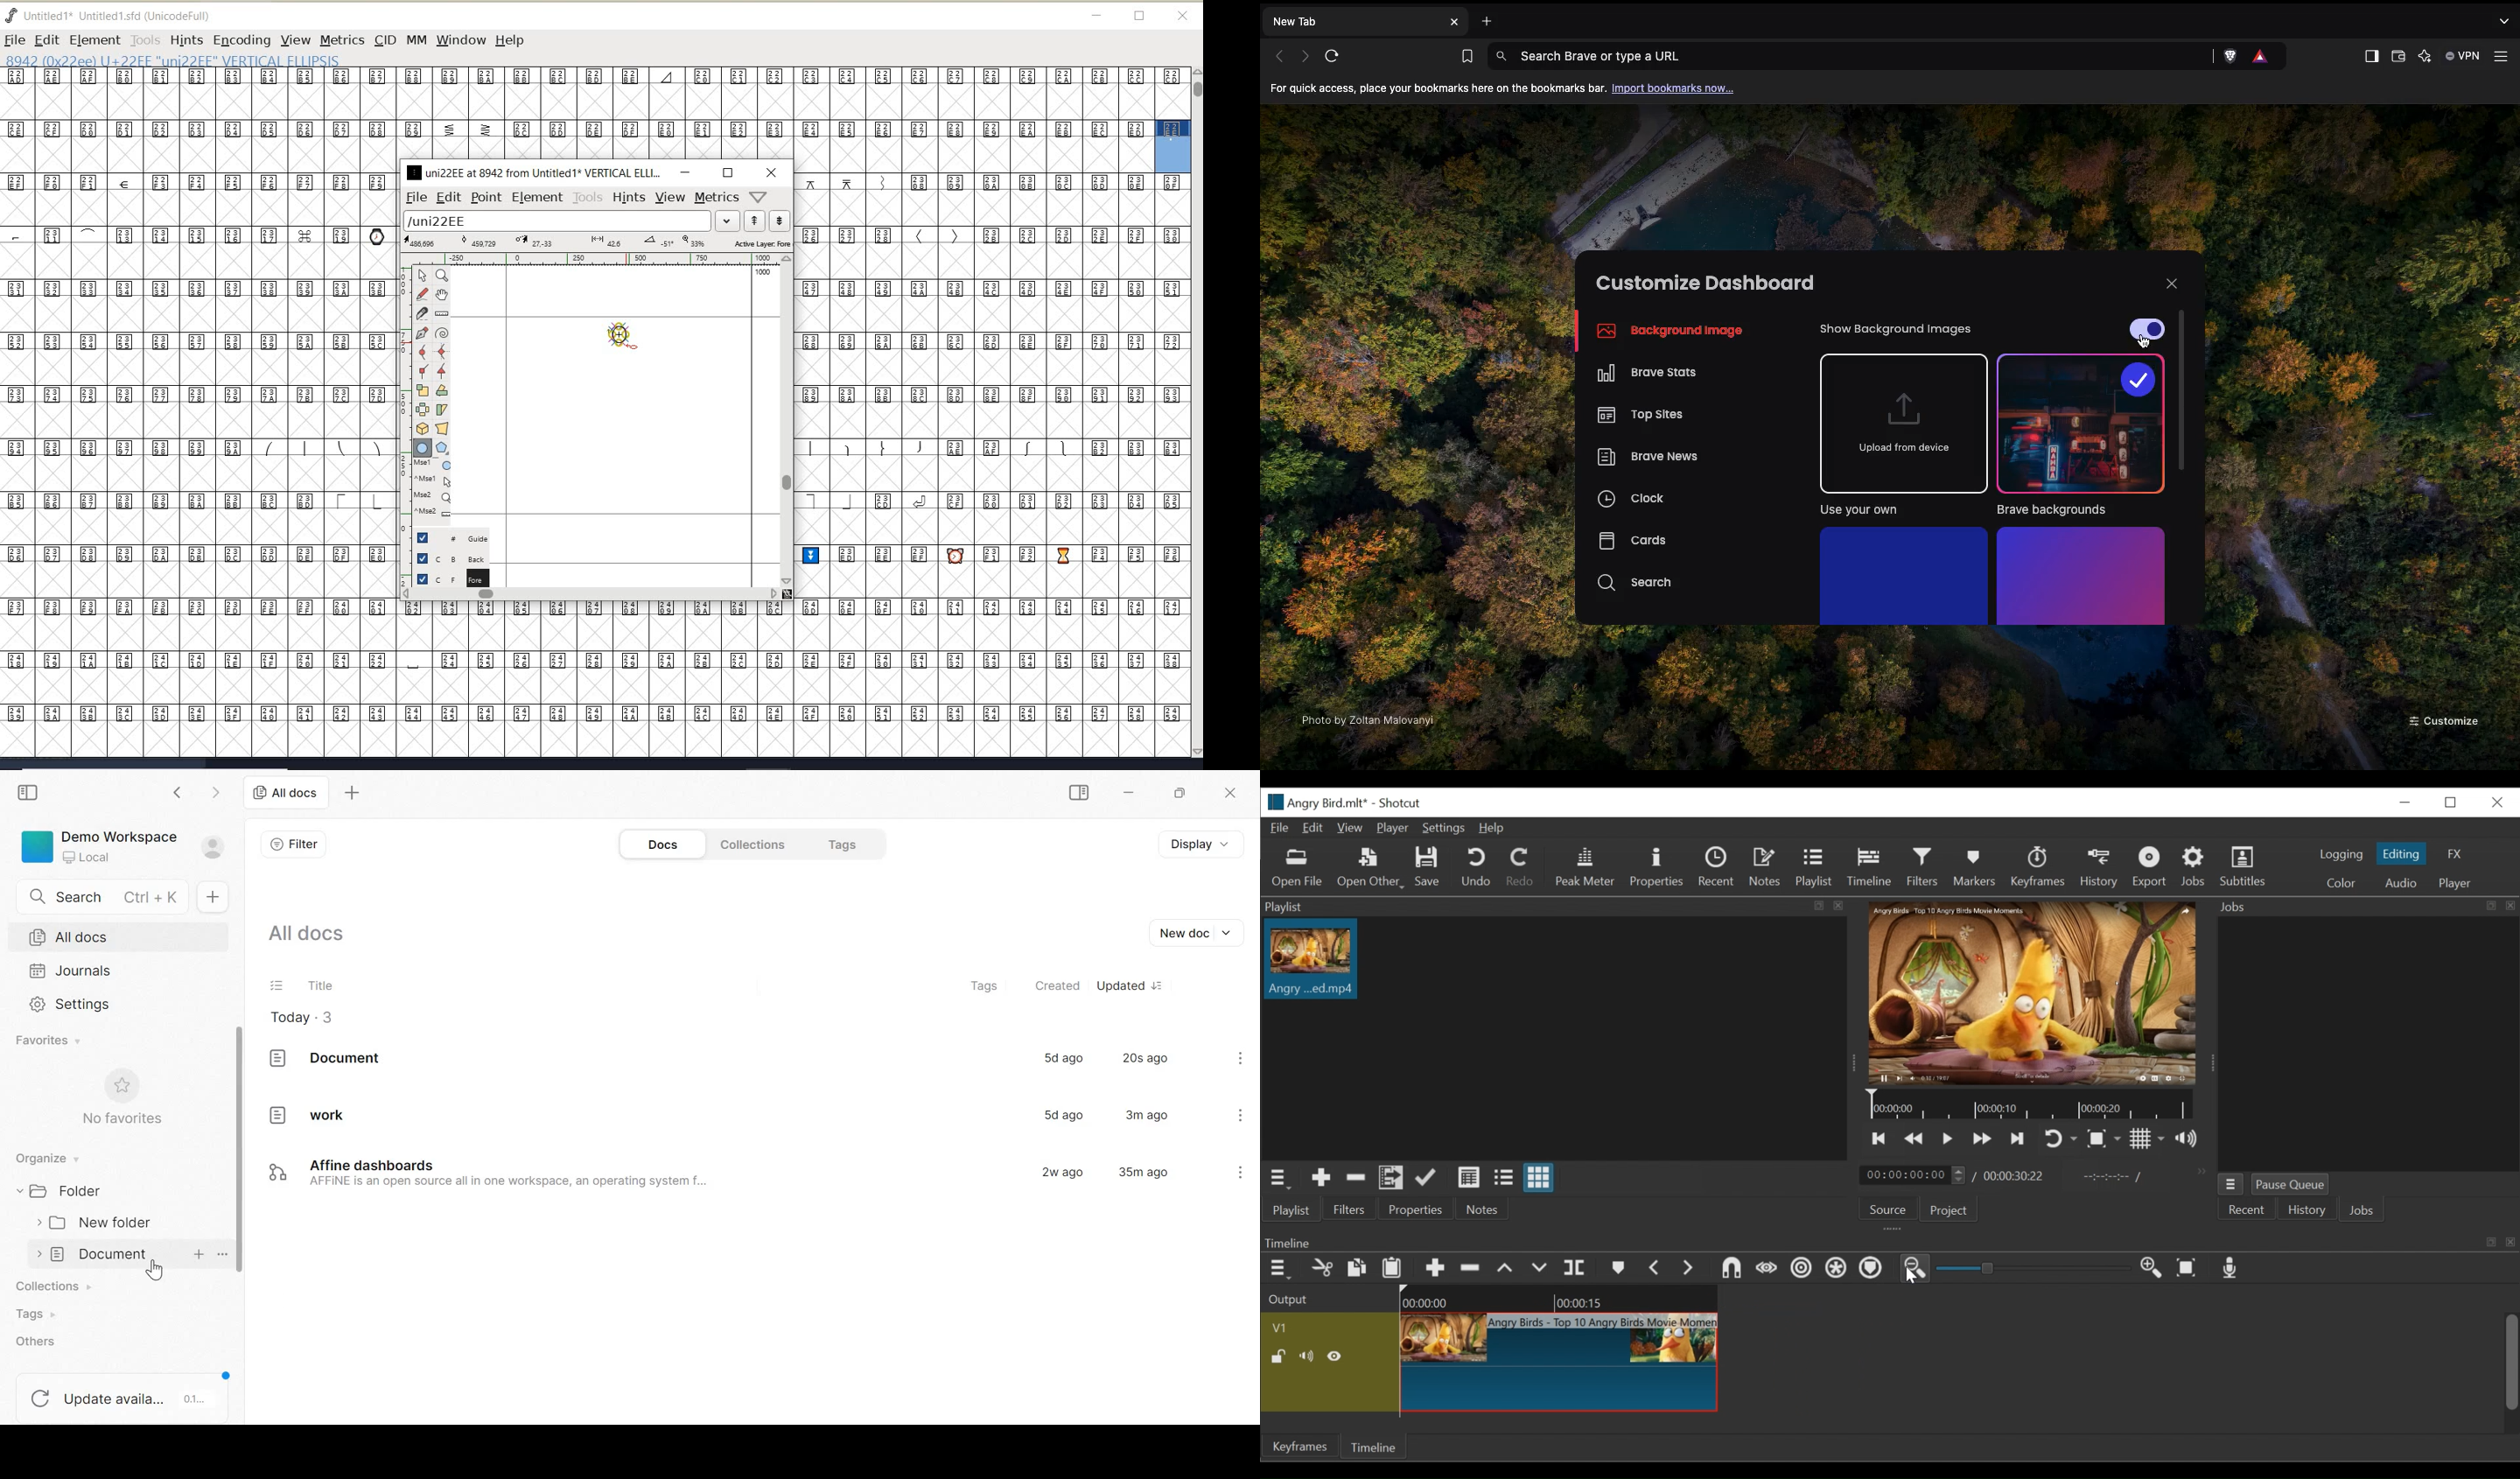 The image size is (2520, 1484). I want to click on rectangle or ellipse/cursor position, so click(627, 339).